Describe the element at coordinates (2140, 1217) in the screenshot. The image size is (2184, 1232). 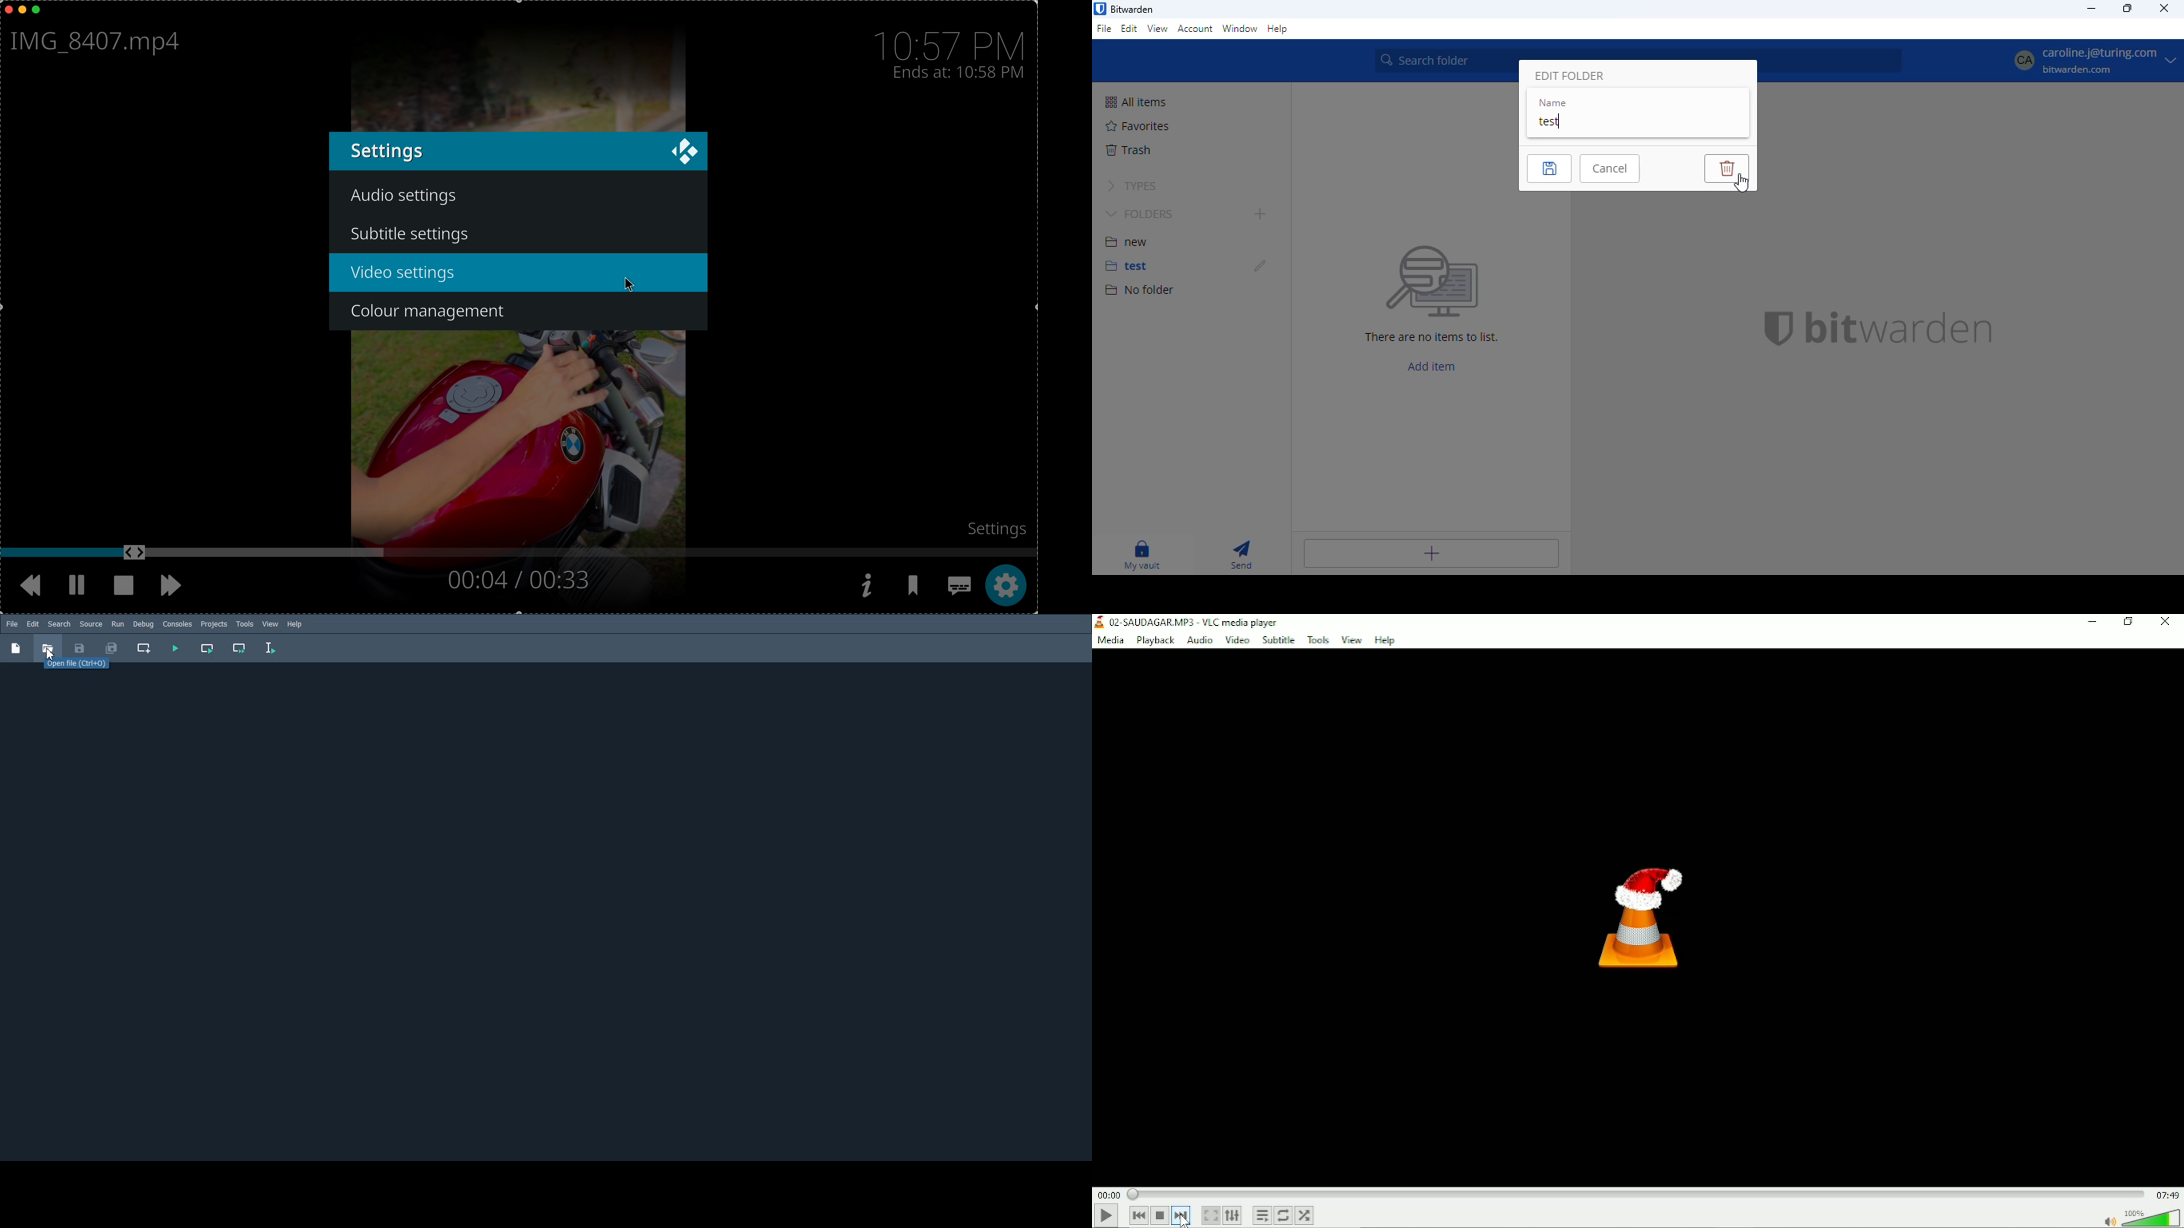
I see `Volume` at that location.